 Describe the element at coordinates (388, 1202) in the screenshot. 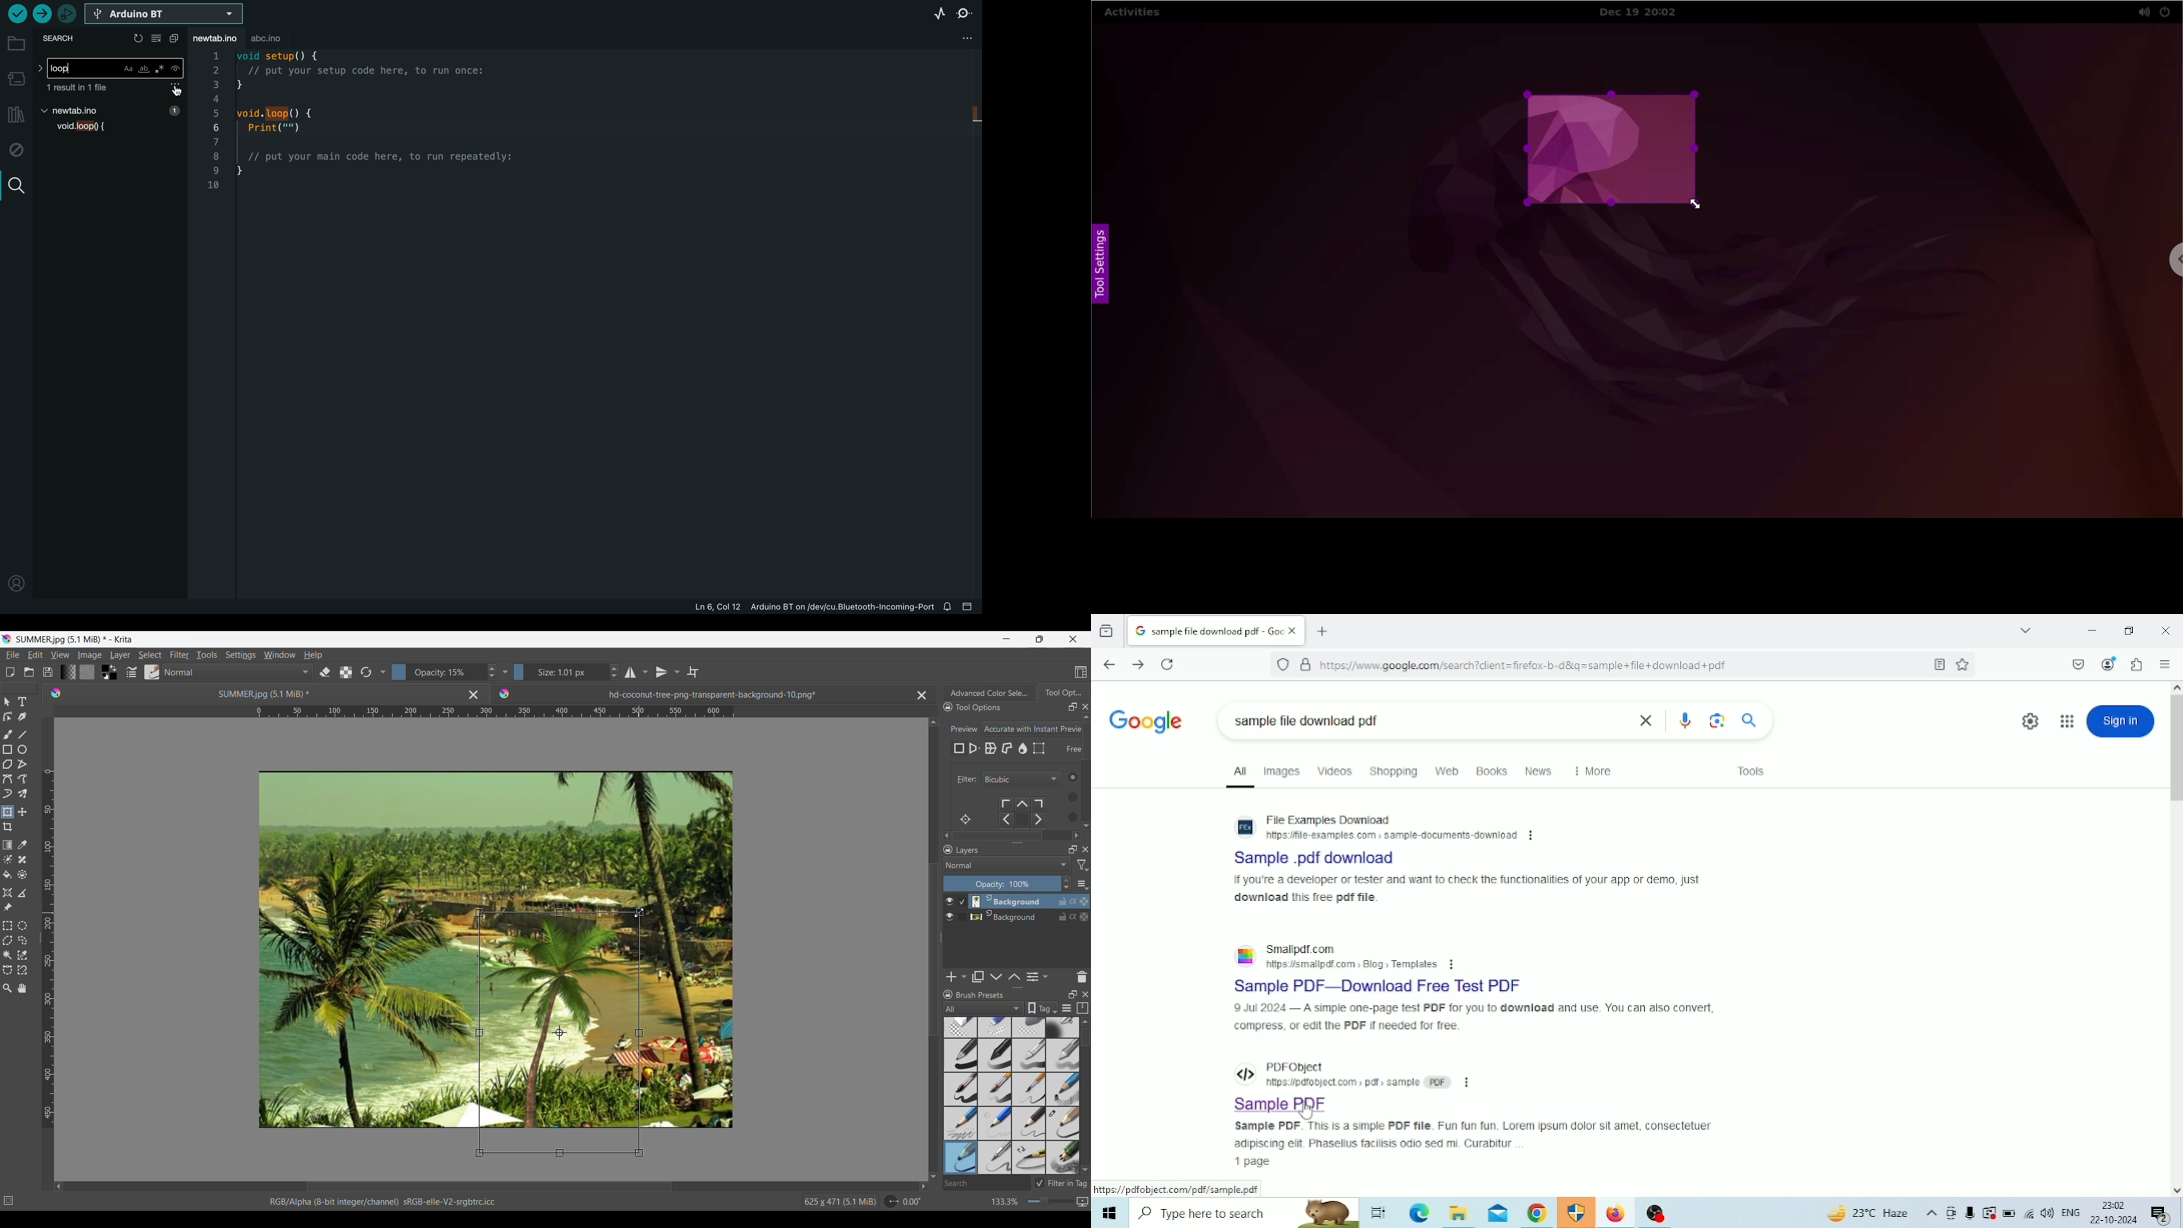

I see `RGB/Alpha (8-bit integer/channel) sRGB-elle-V2-srgbtrc.icc` at that location.